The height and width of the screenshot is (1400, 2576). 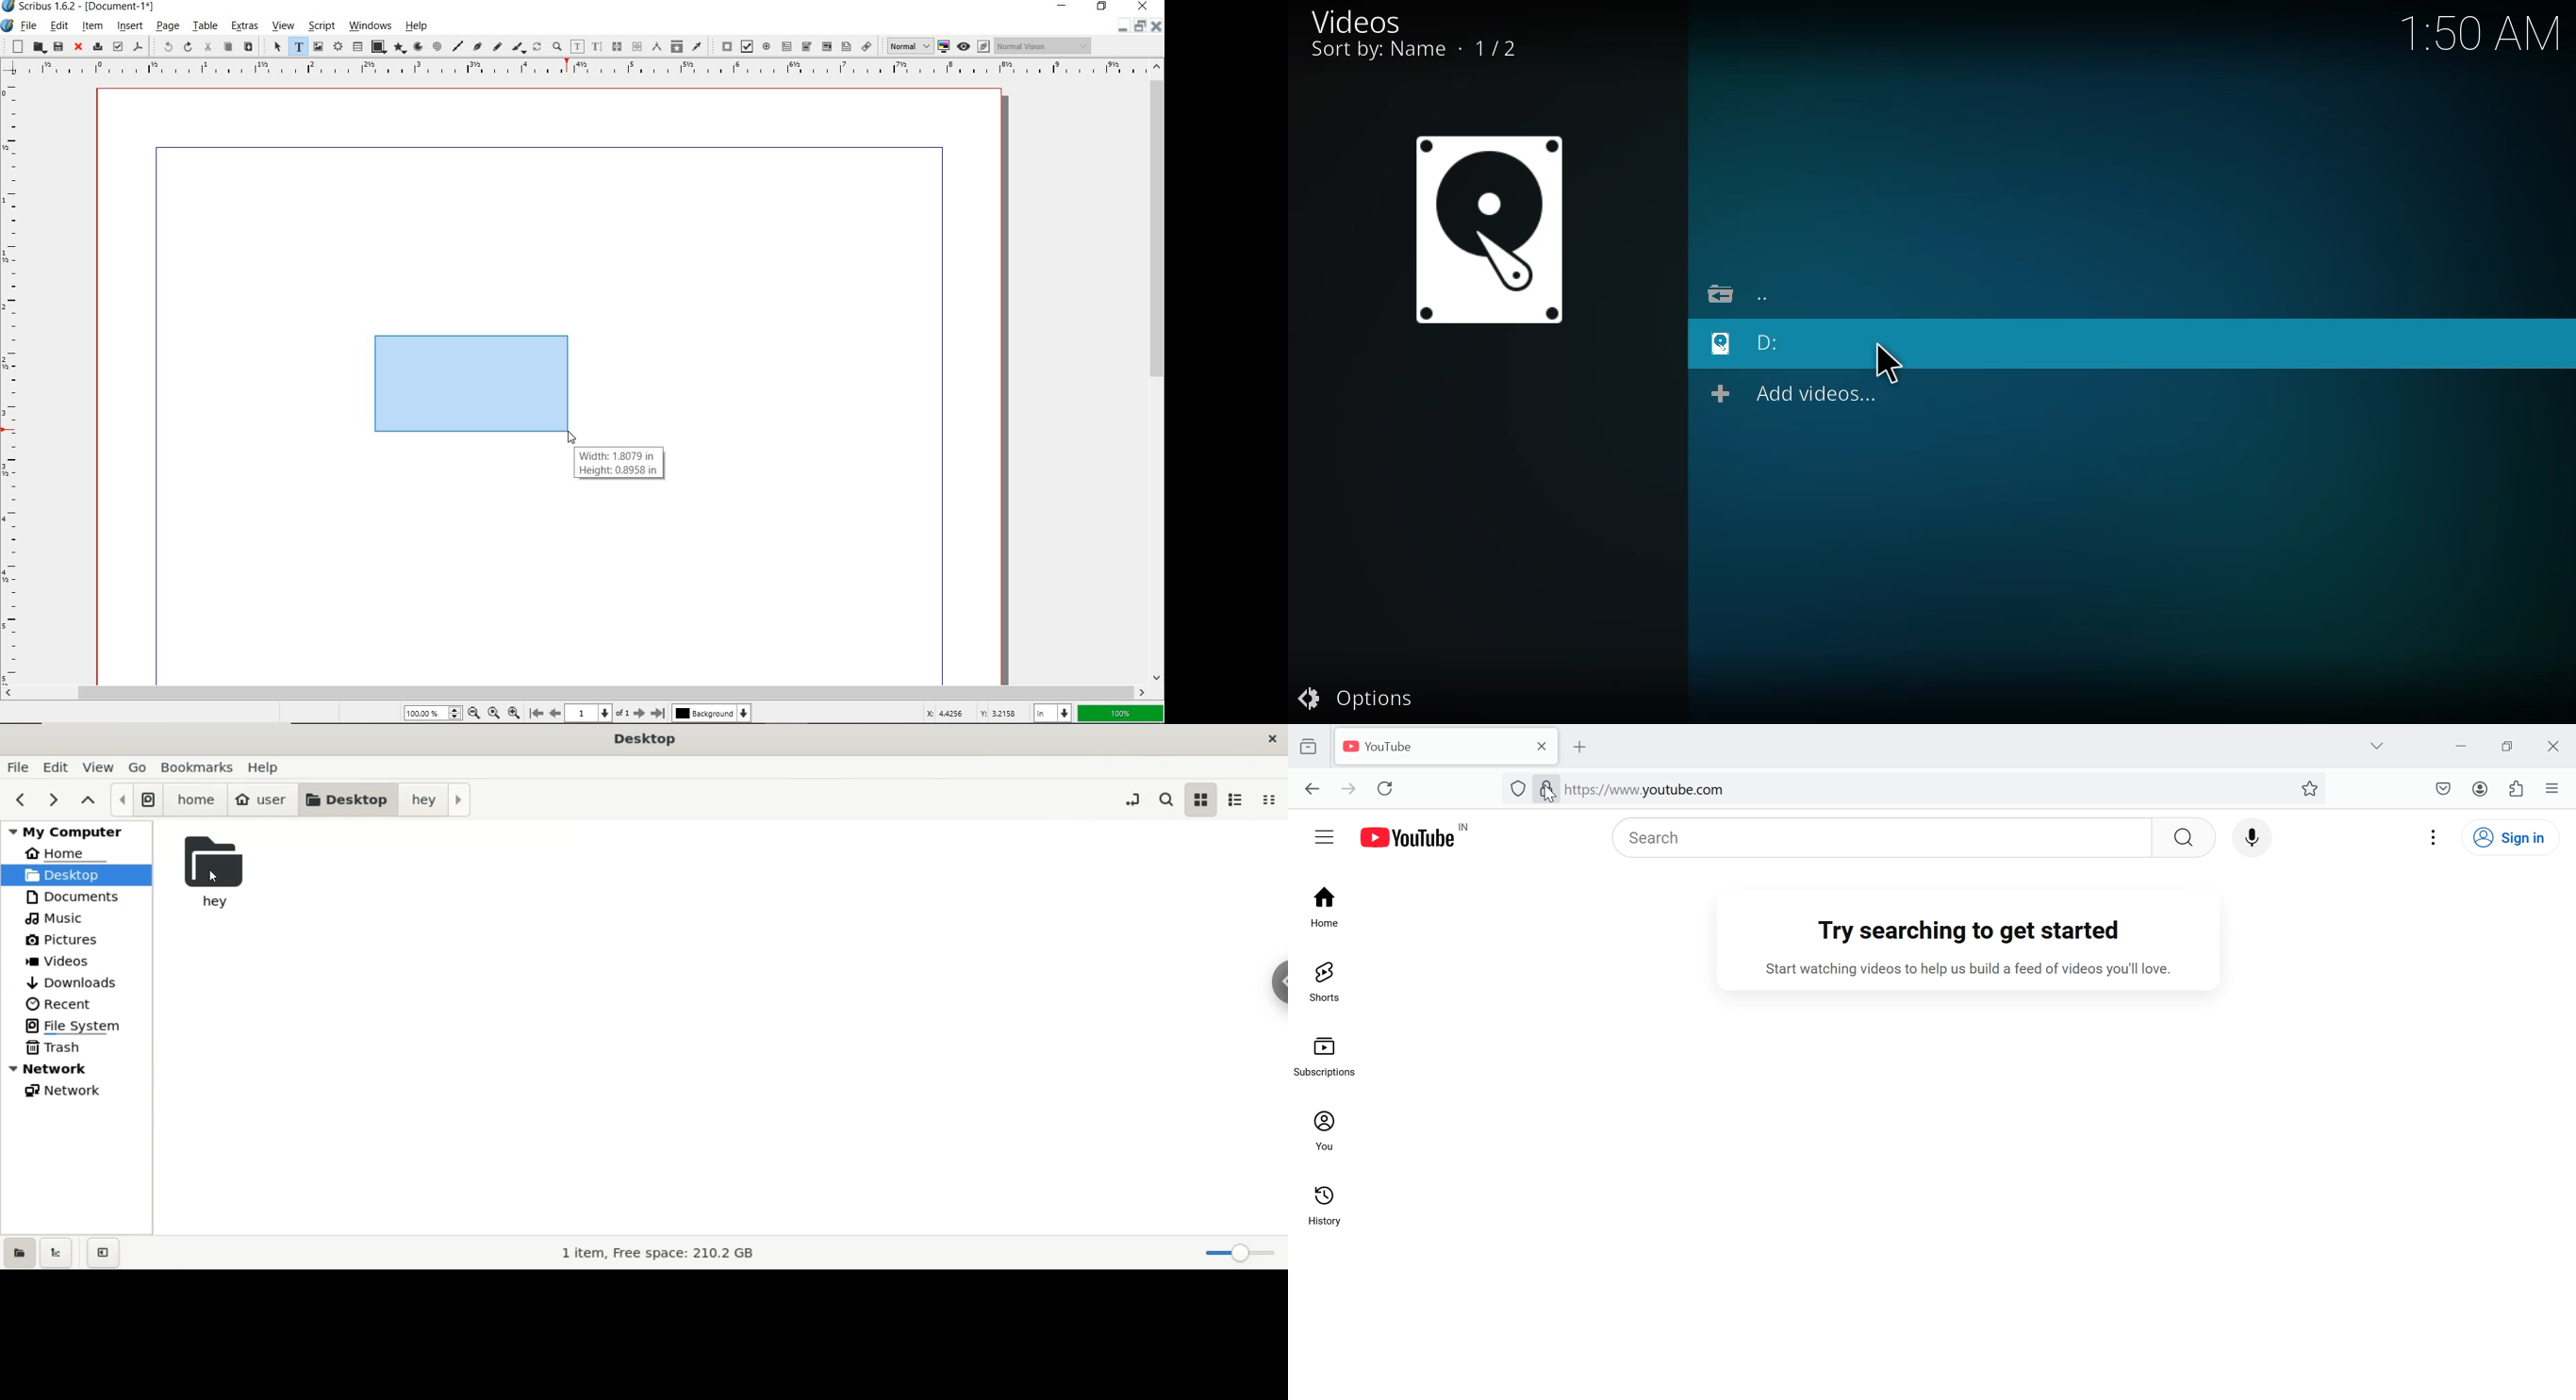 What do you see at coordinates (600, 714) in the screenshot?
I see `1 of 1` at bounding box center [600, 714].